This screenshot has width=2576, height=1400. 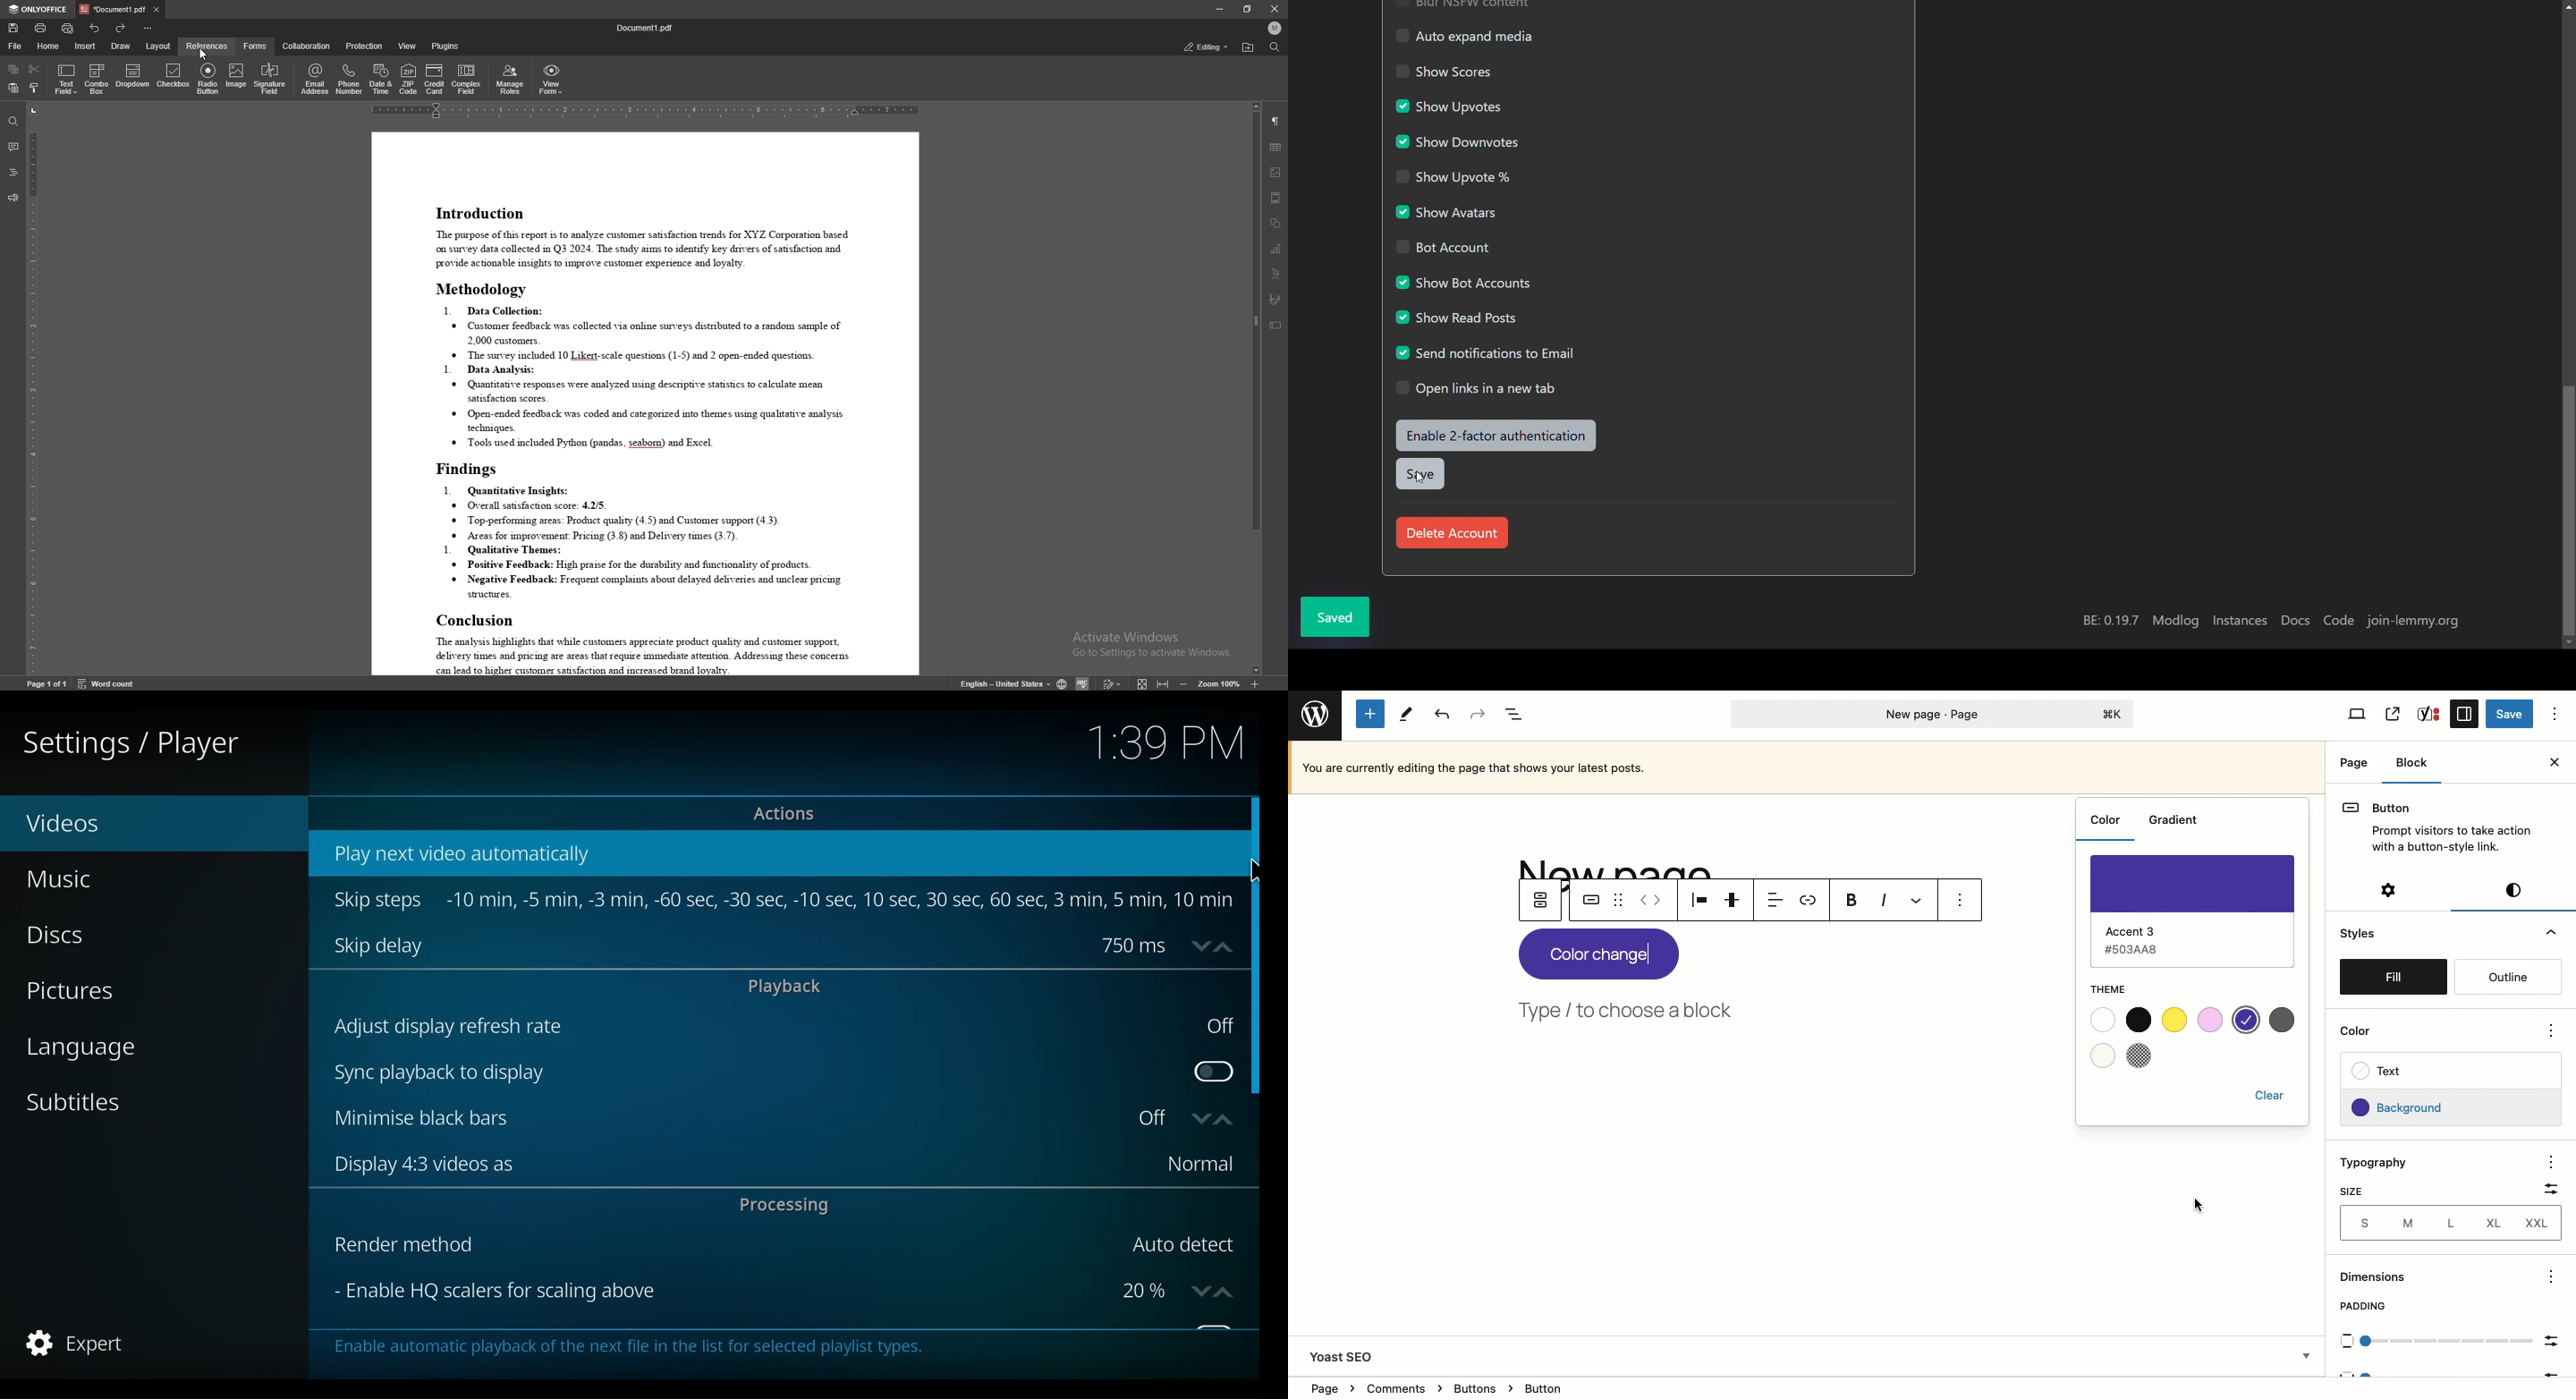 What do you see at coordinates (409, 79) in the screenshot?
I see `zip code` at bounding box center [409, 79].